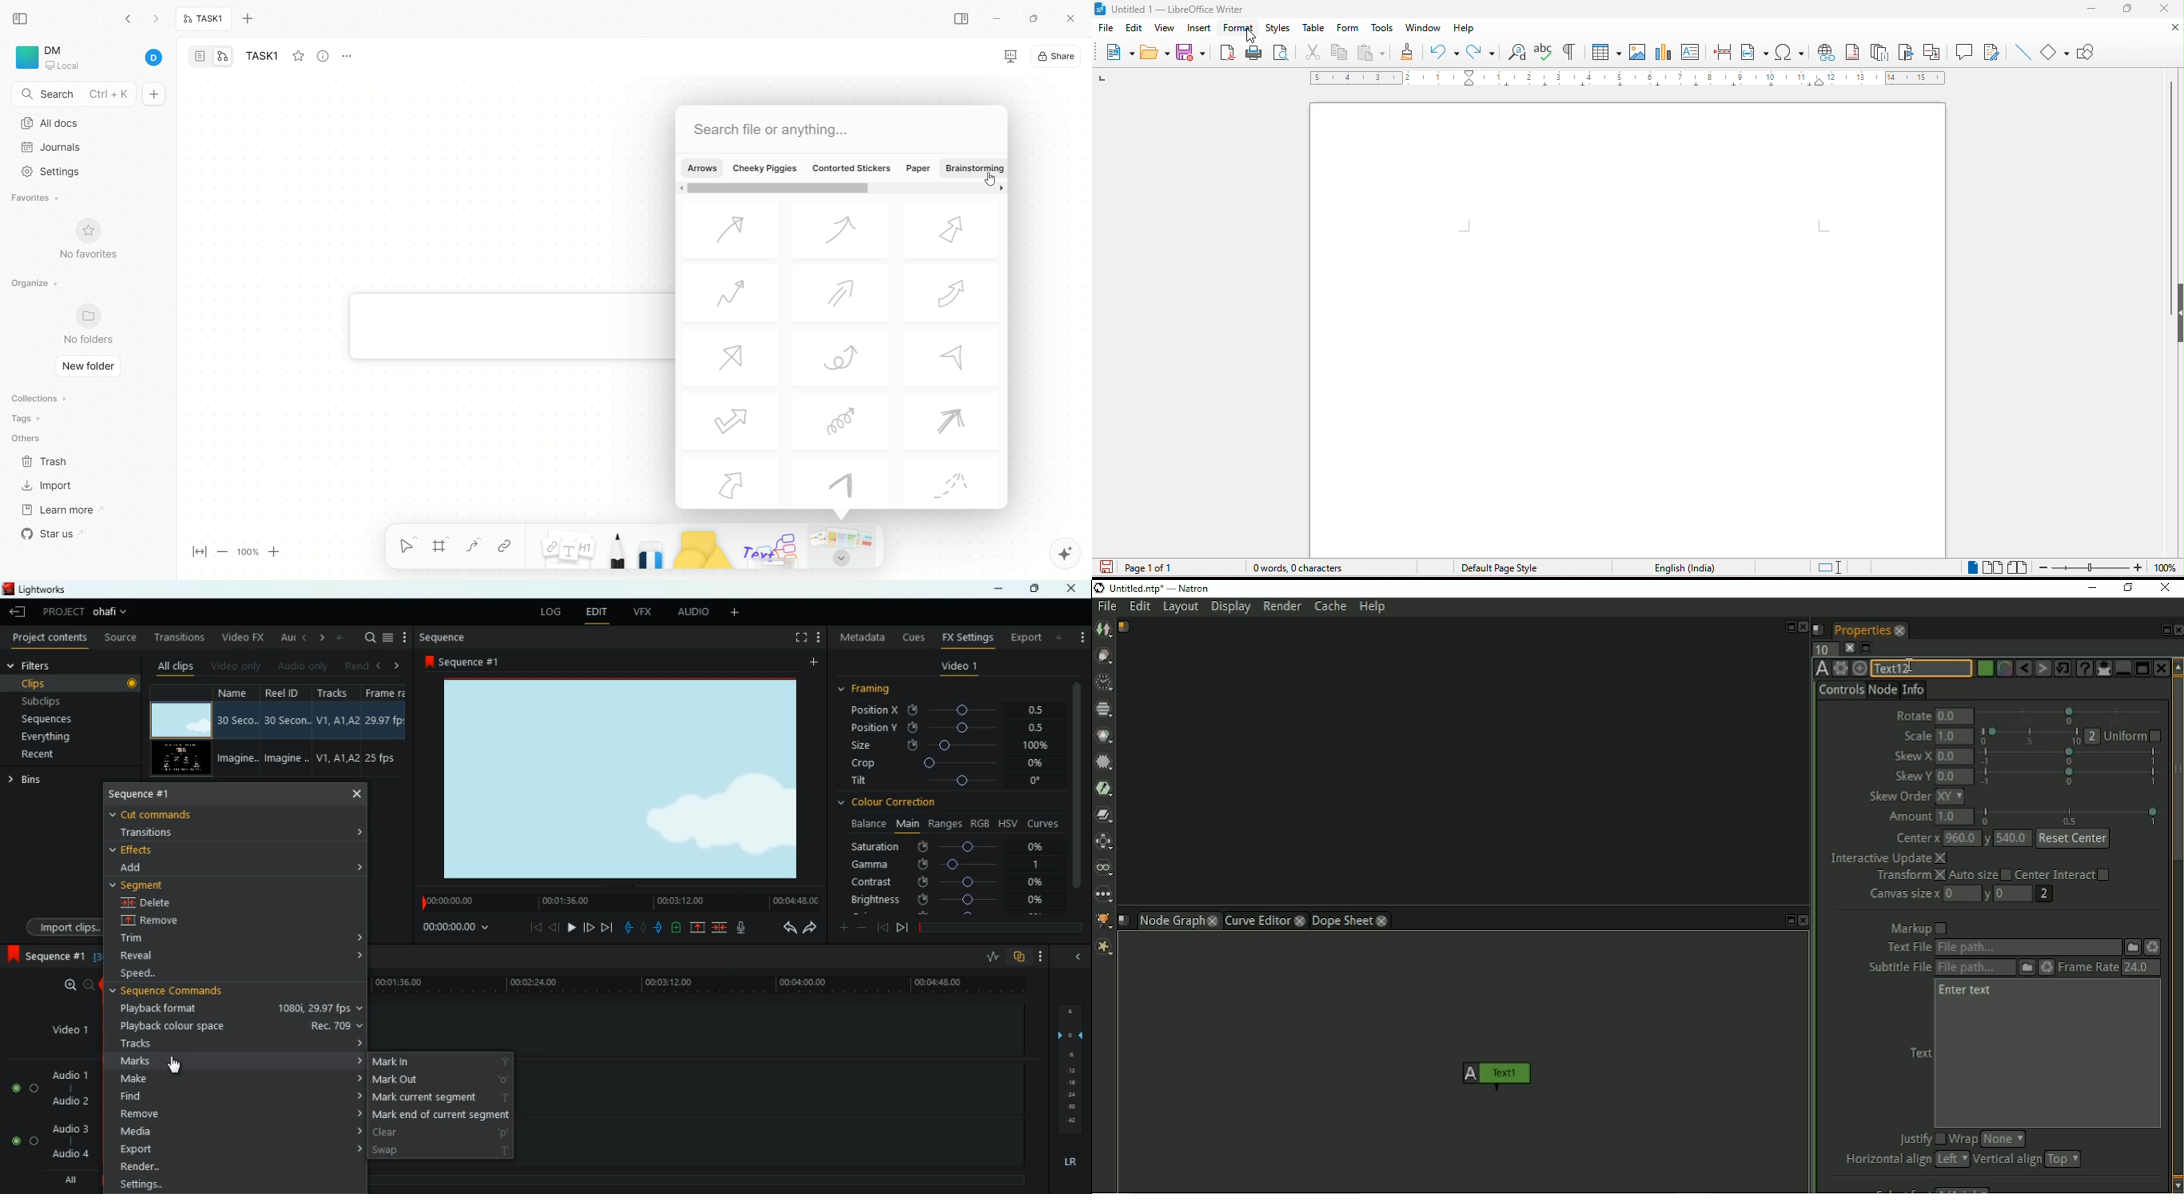 The height and width of the screenshot is (1204, 2184). Describe the element at coordinates (530, 926) in the screenshot. I see `beggining` at that location.